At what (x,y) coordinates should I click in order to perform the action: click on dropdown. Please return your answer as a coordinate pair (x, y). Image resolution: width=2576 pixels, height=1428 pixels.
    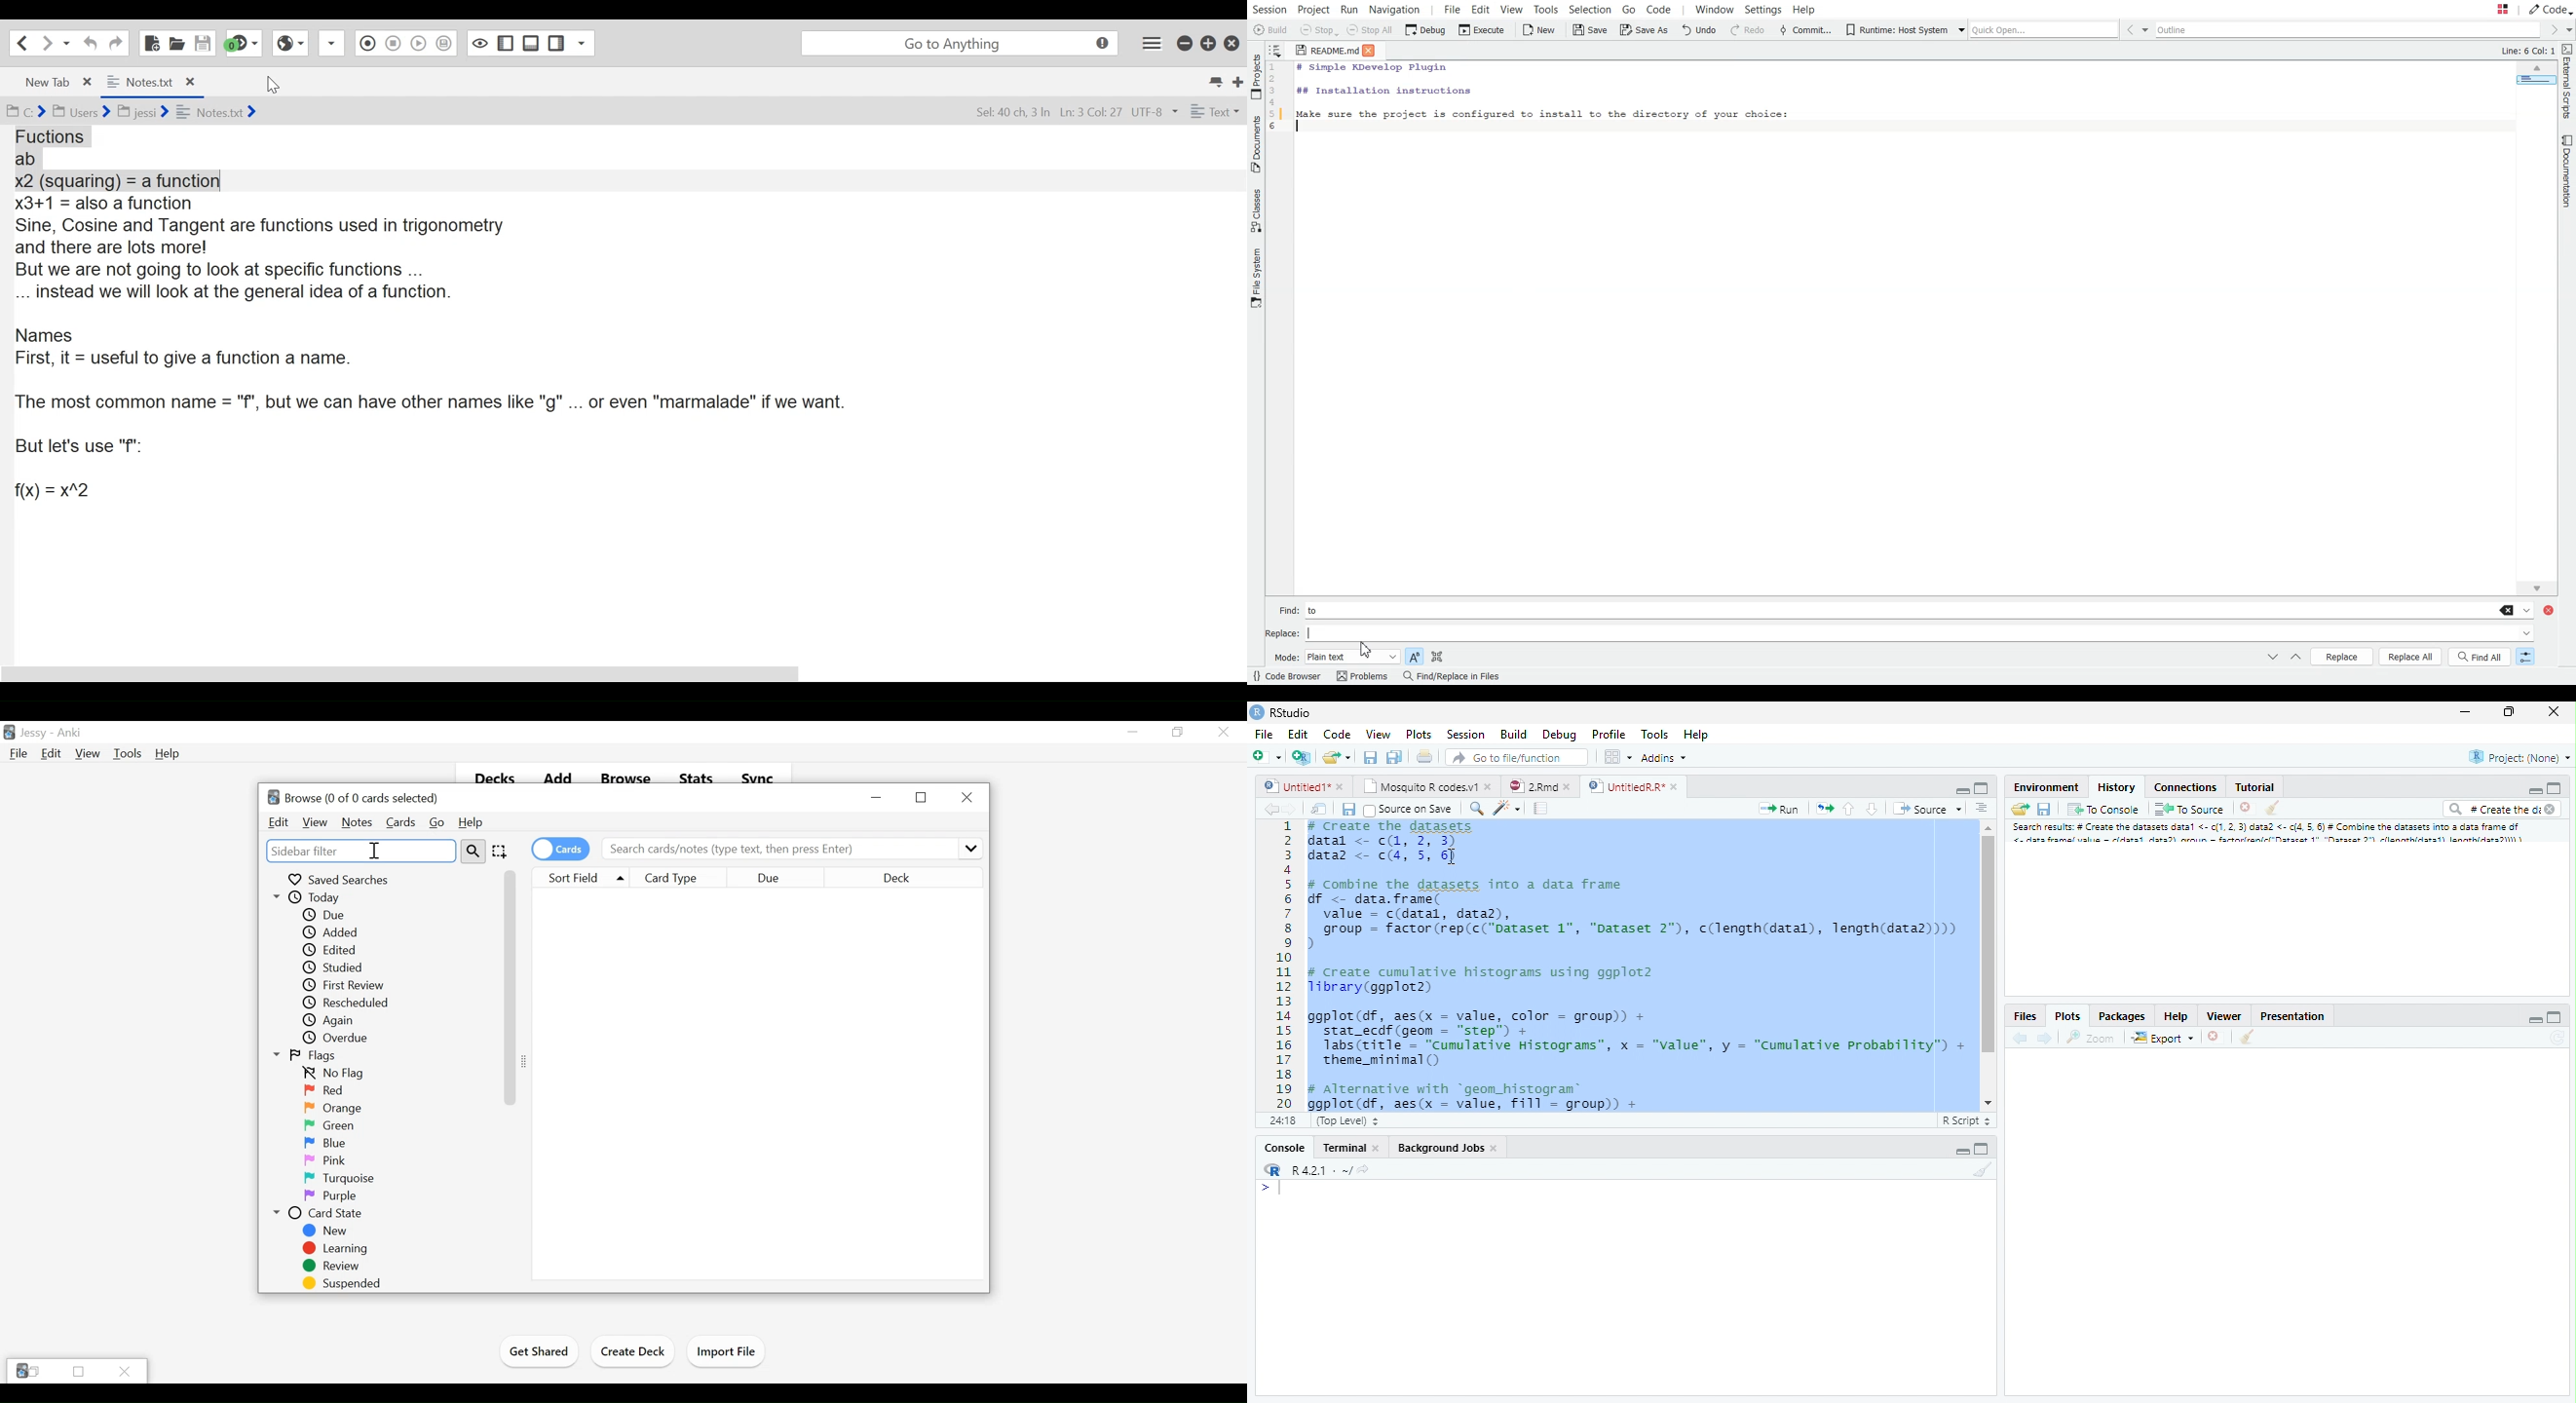
    Looking at the image, I should click on (330, 45).